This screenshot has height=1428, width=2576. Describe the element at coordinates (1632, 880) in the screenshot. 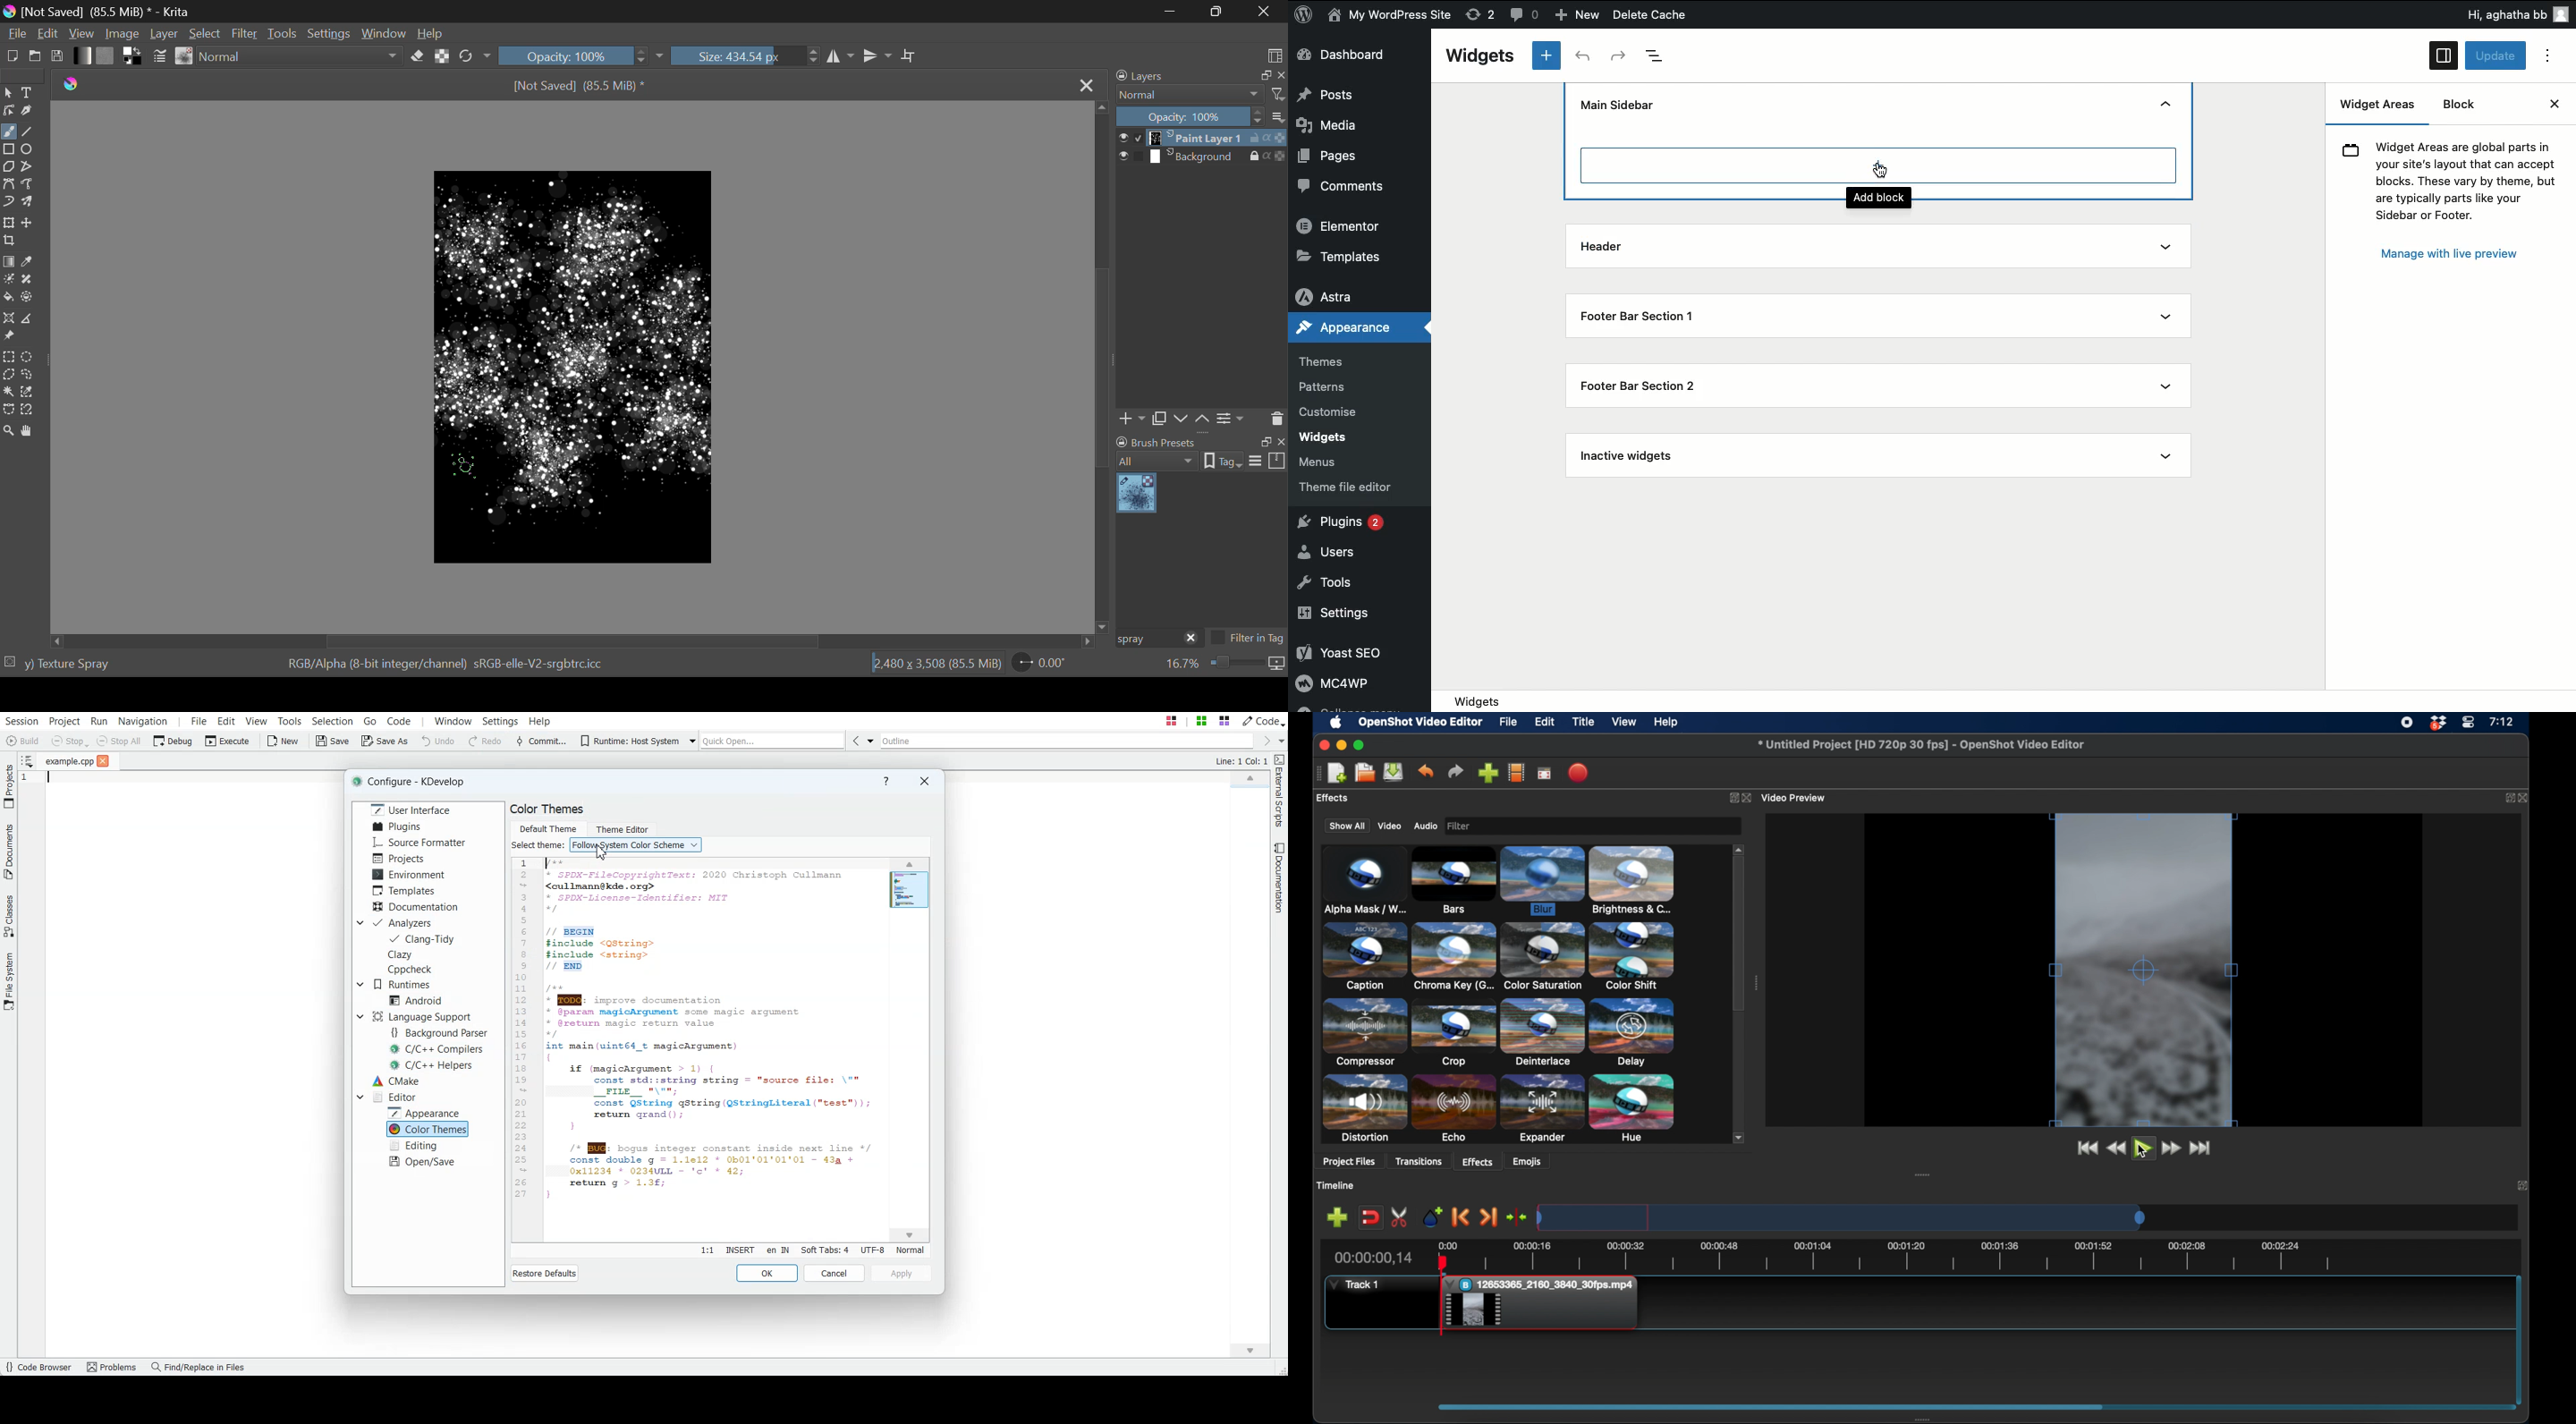

I see `brightness & contrast` at that location.